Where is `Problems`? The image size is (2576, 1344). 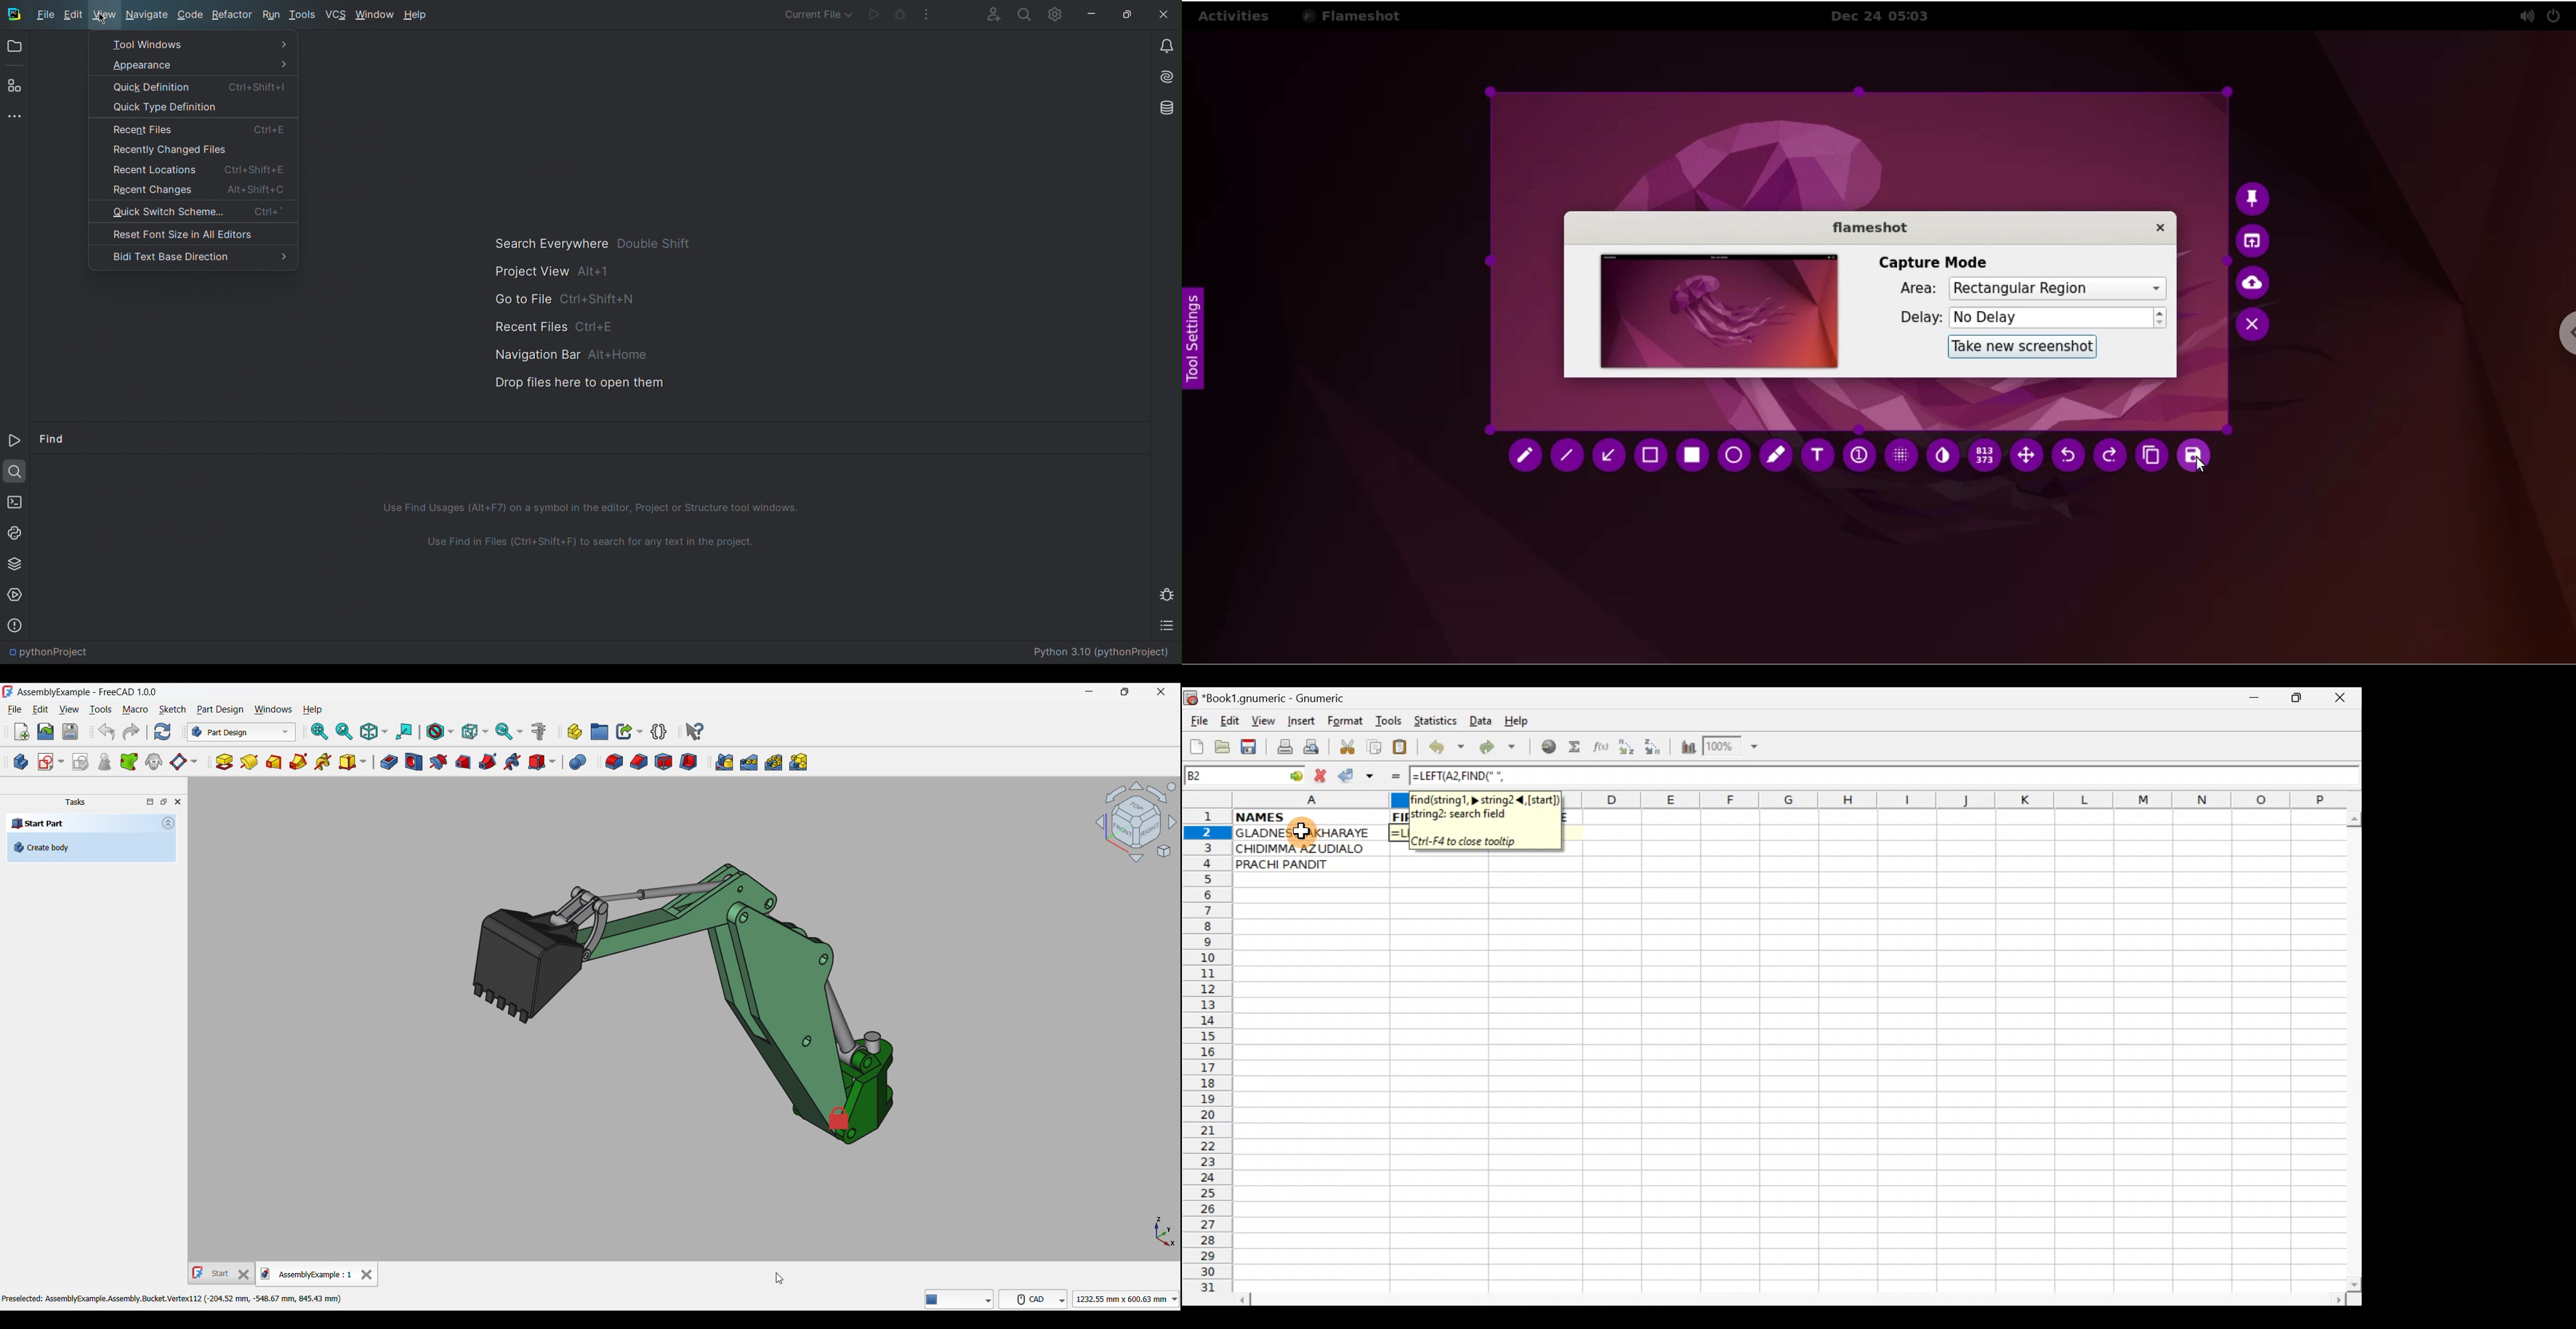
Problems is located at coordinates (14, 624).